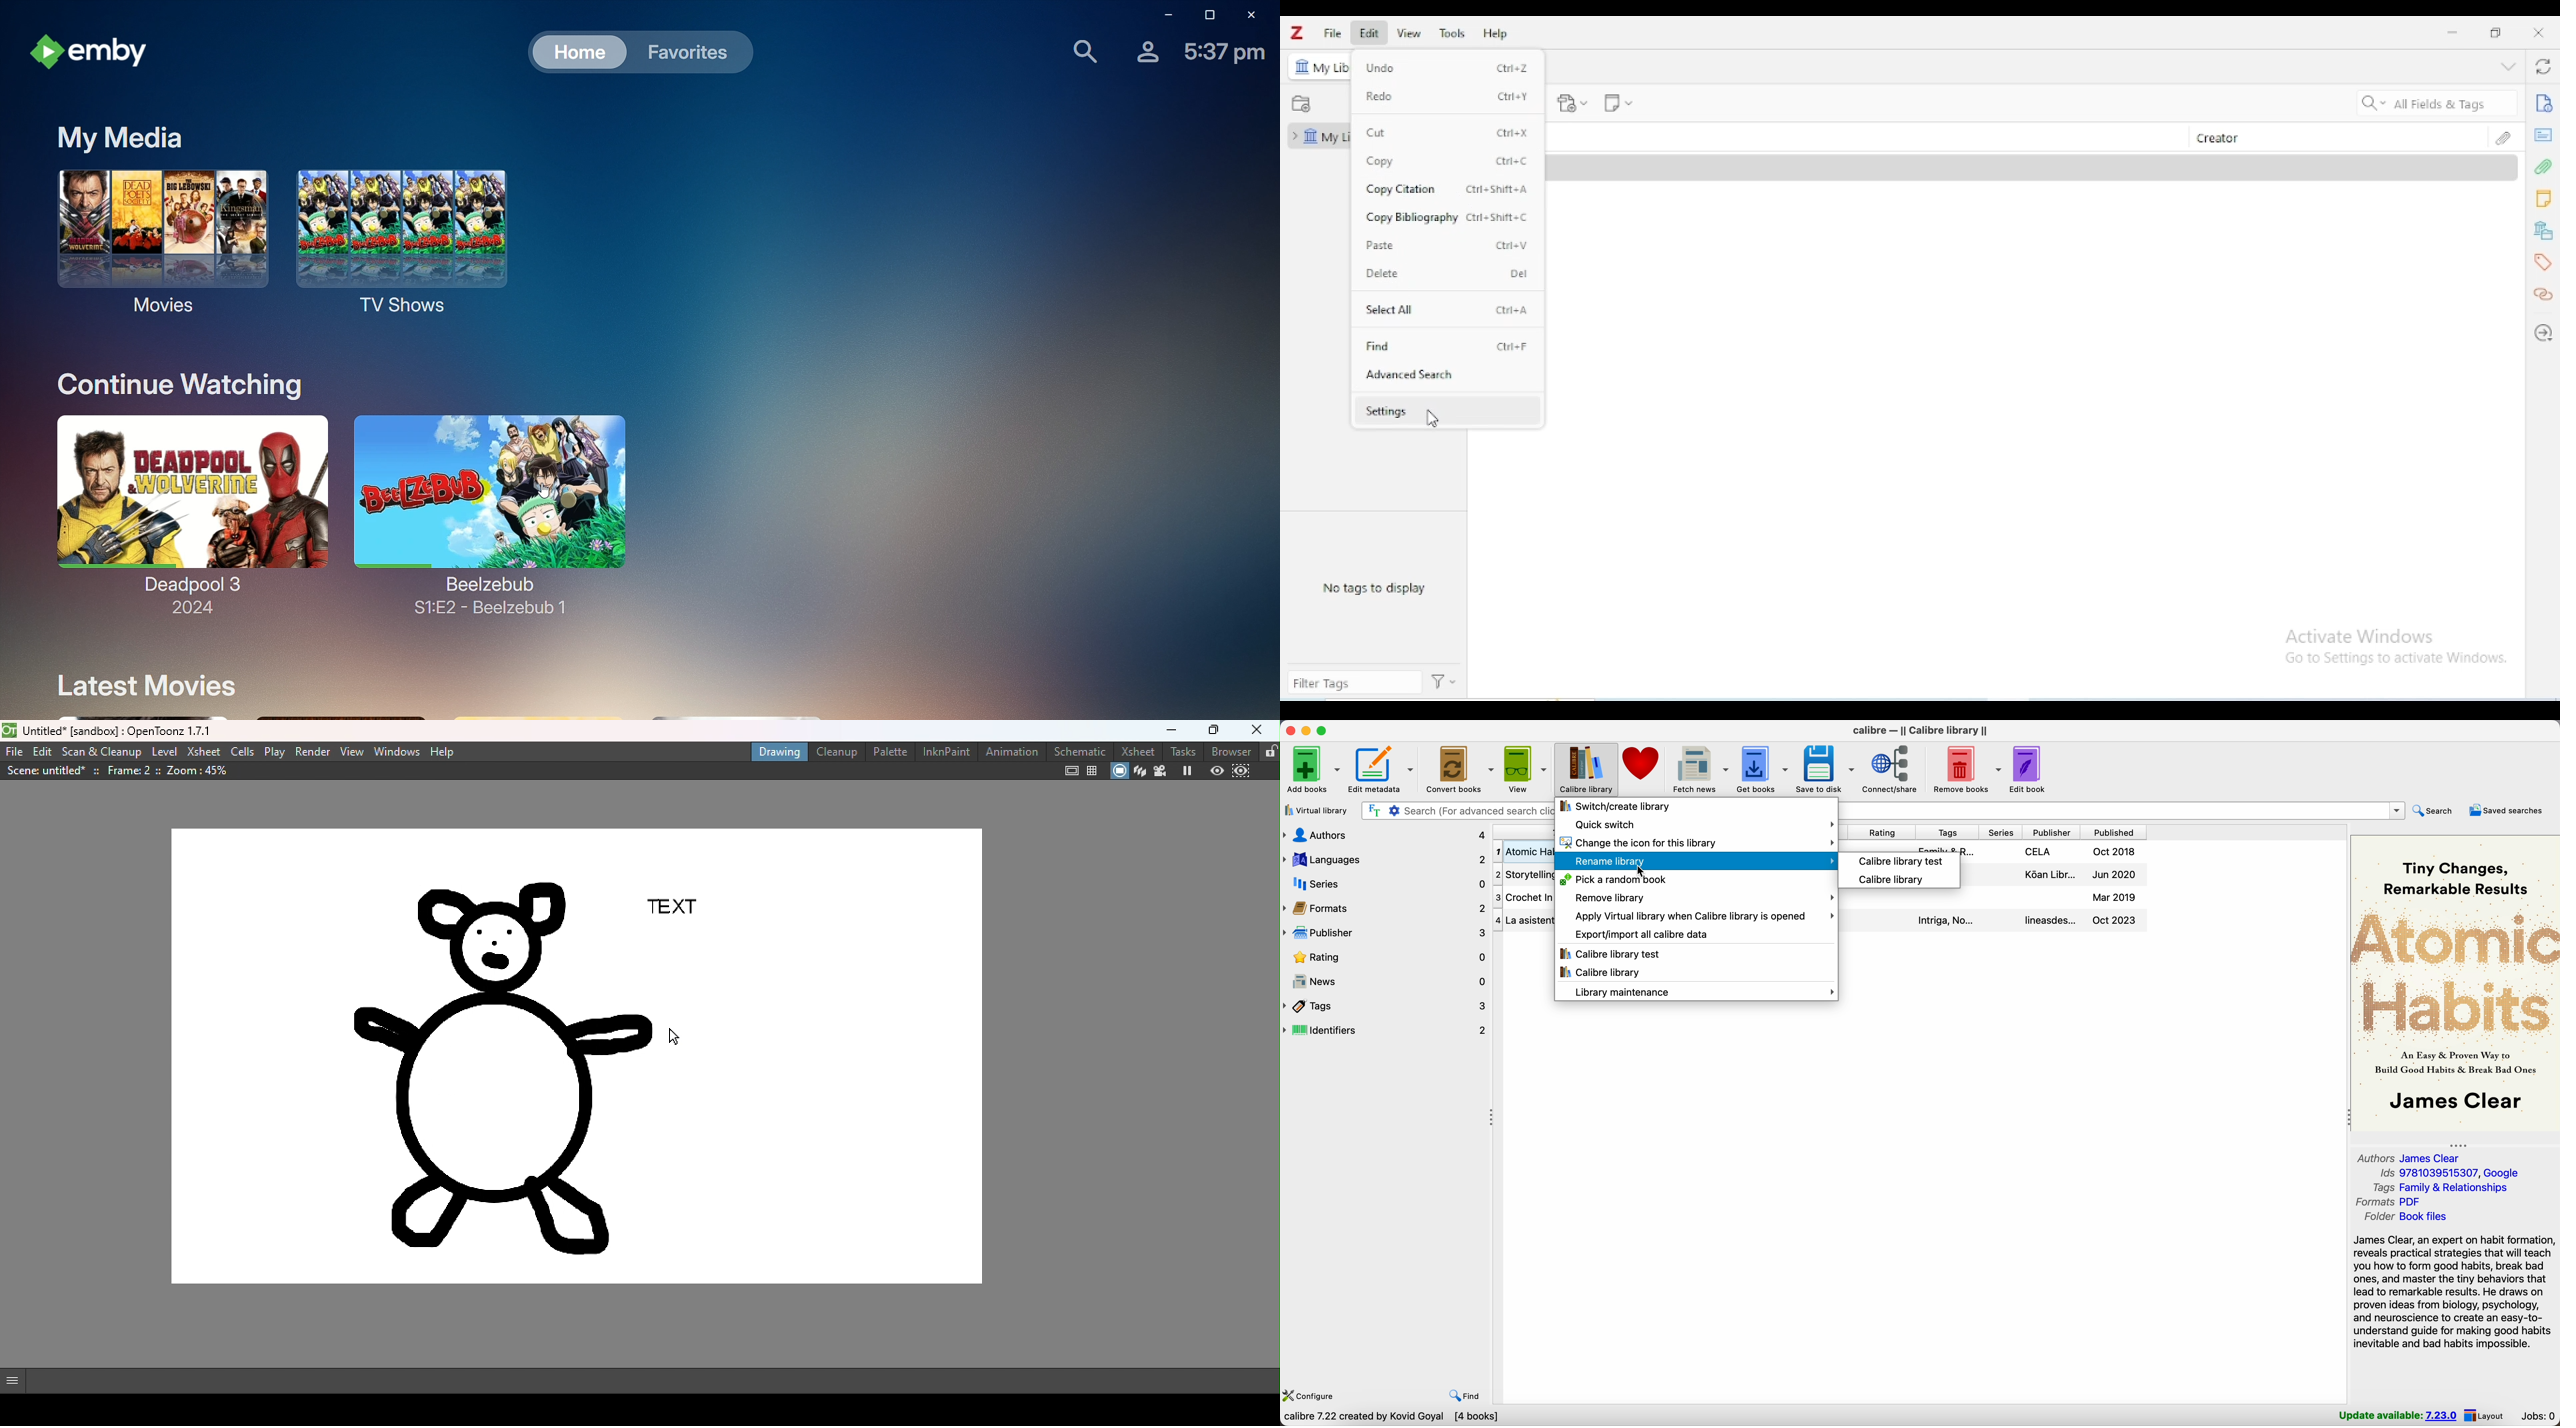 Image resolution: width=2576 pixels, height=1428 pixels. Describe the element at coordinates (1639, 871) in the screenshot. I see `cursor` at that location.